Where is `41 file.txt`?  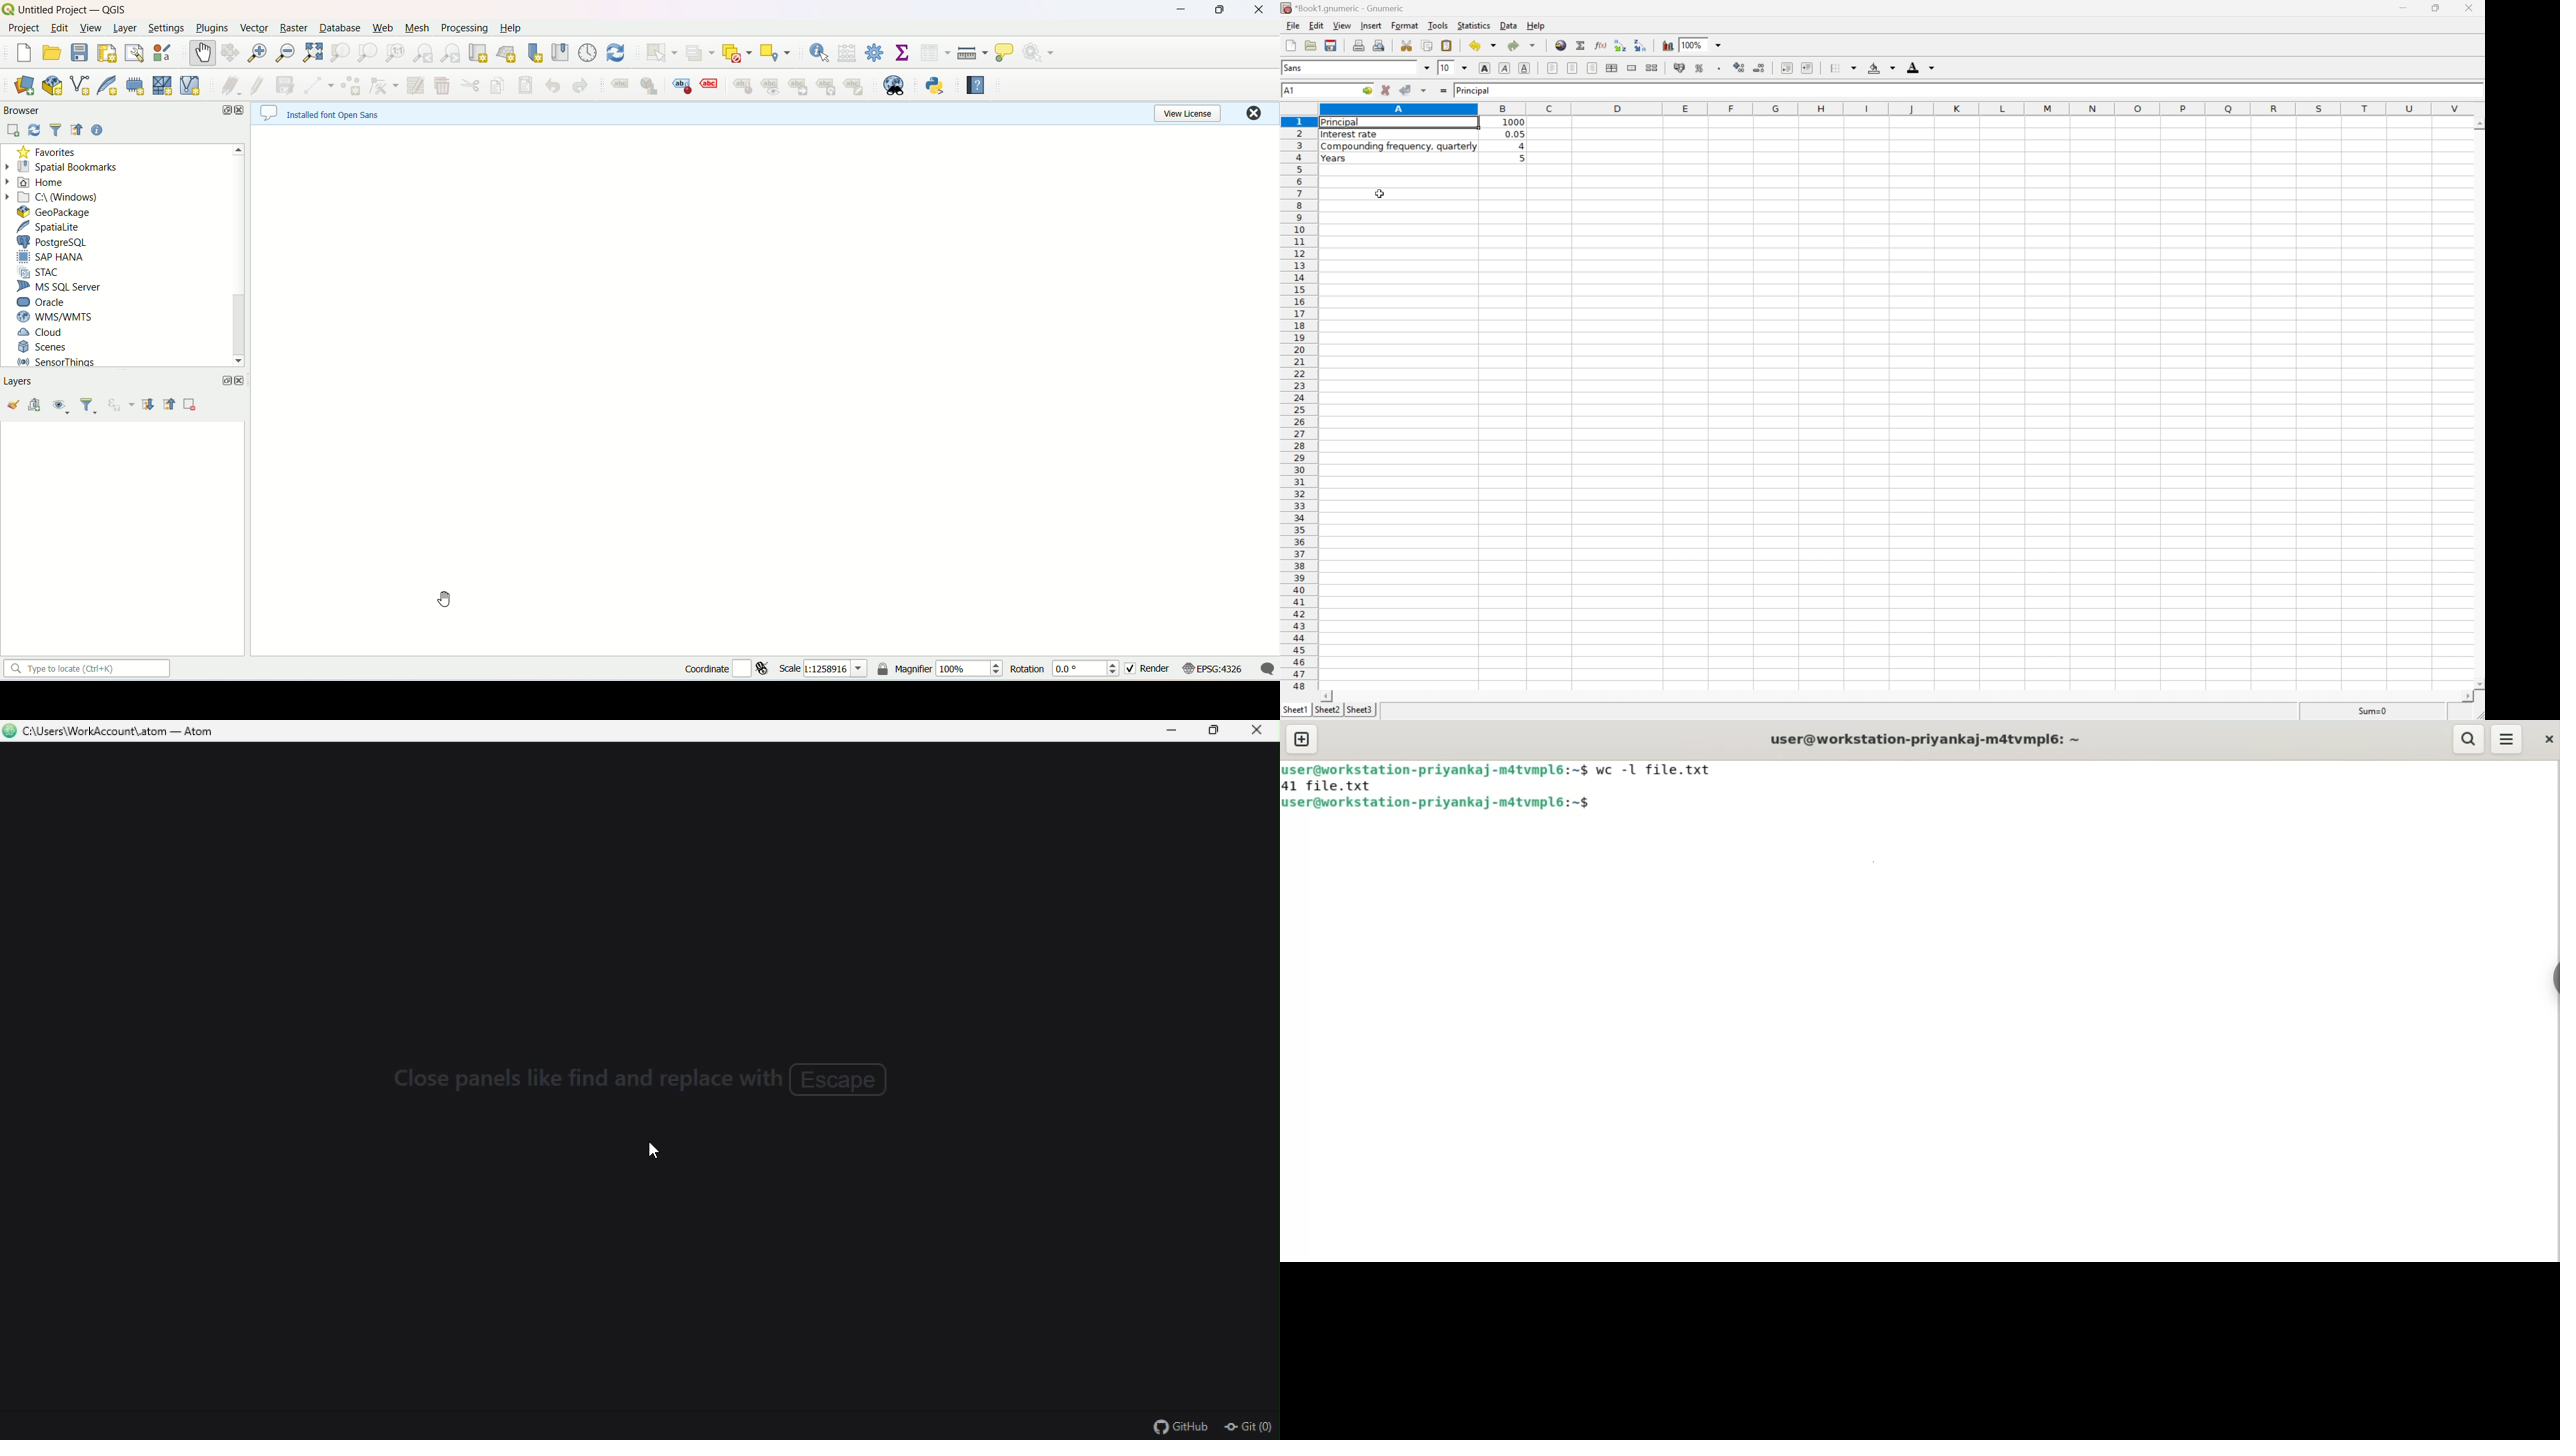 41 file.txt is located at coordinates (1328, 786).